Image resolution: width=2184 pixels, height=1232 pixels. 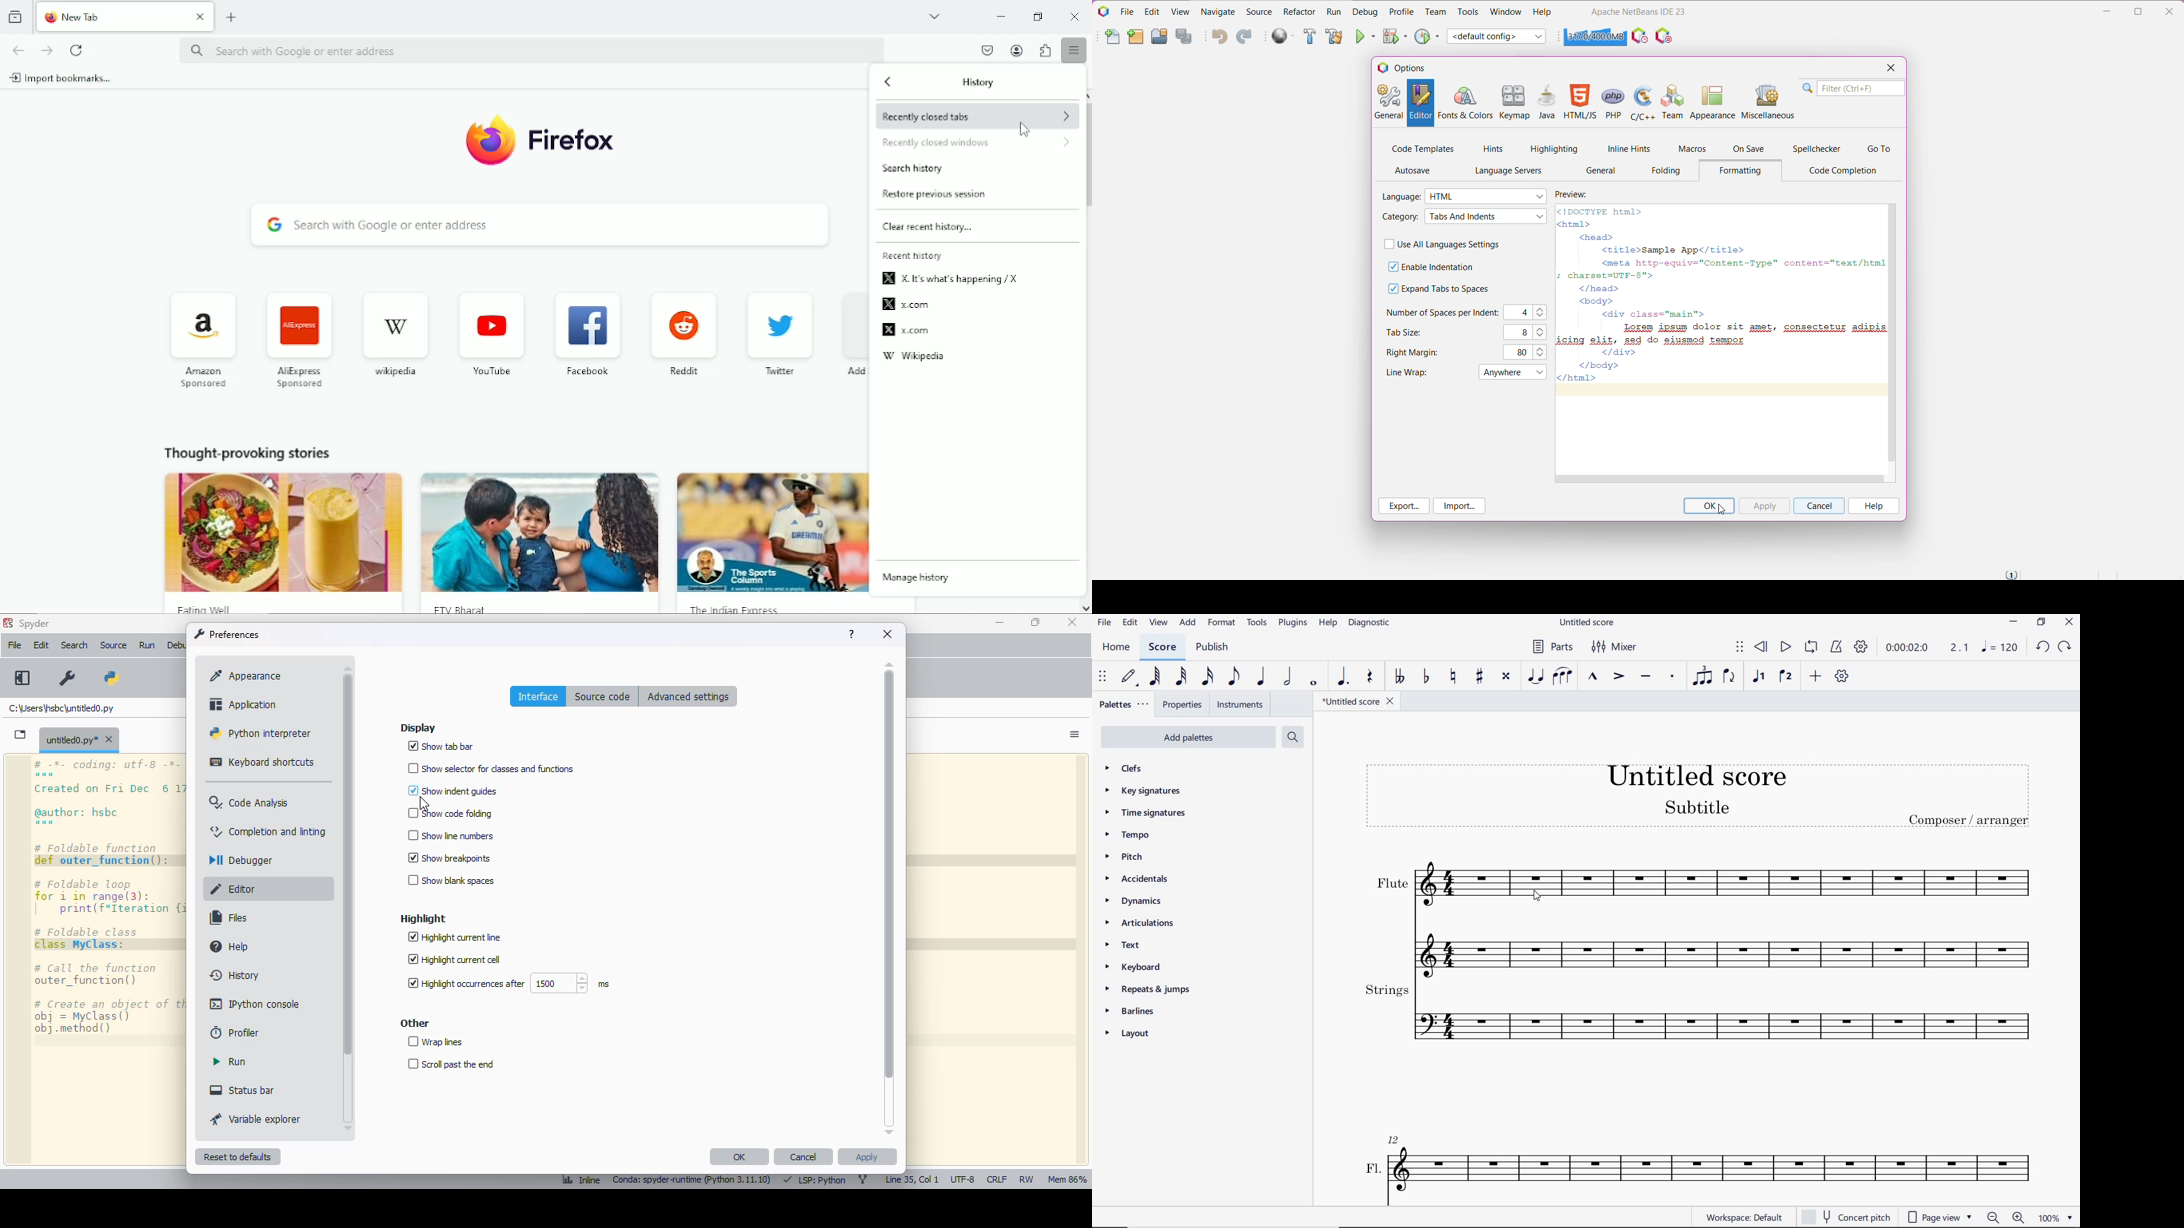 I want to click on DIAGNOSTIC, so click(x=1371, y=623).